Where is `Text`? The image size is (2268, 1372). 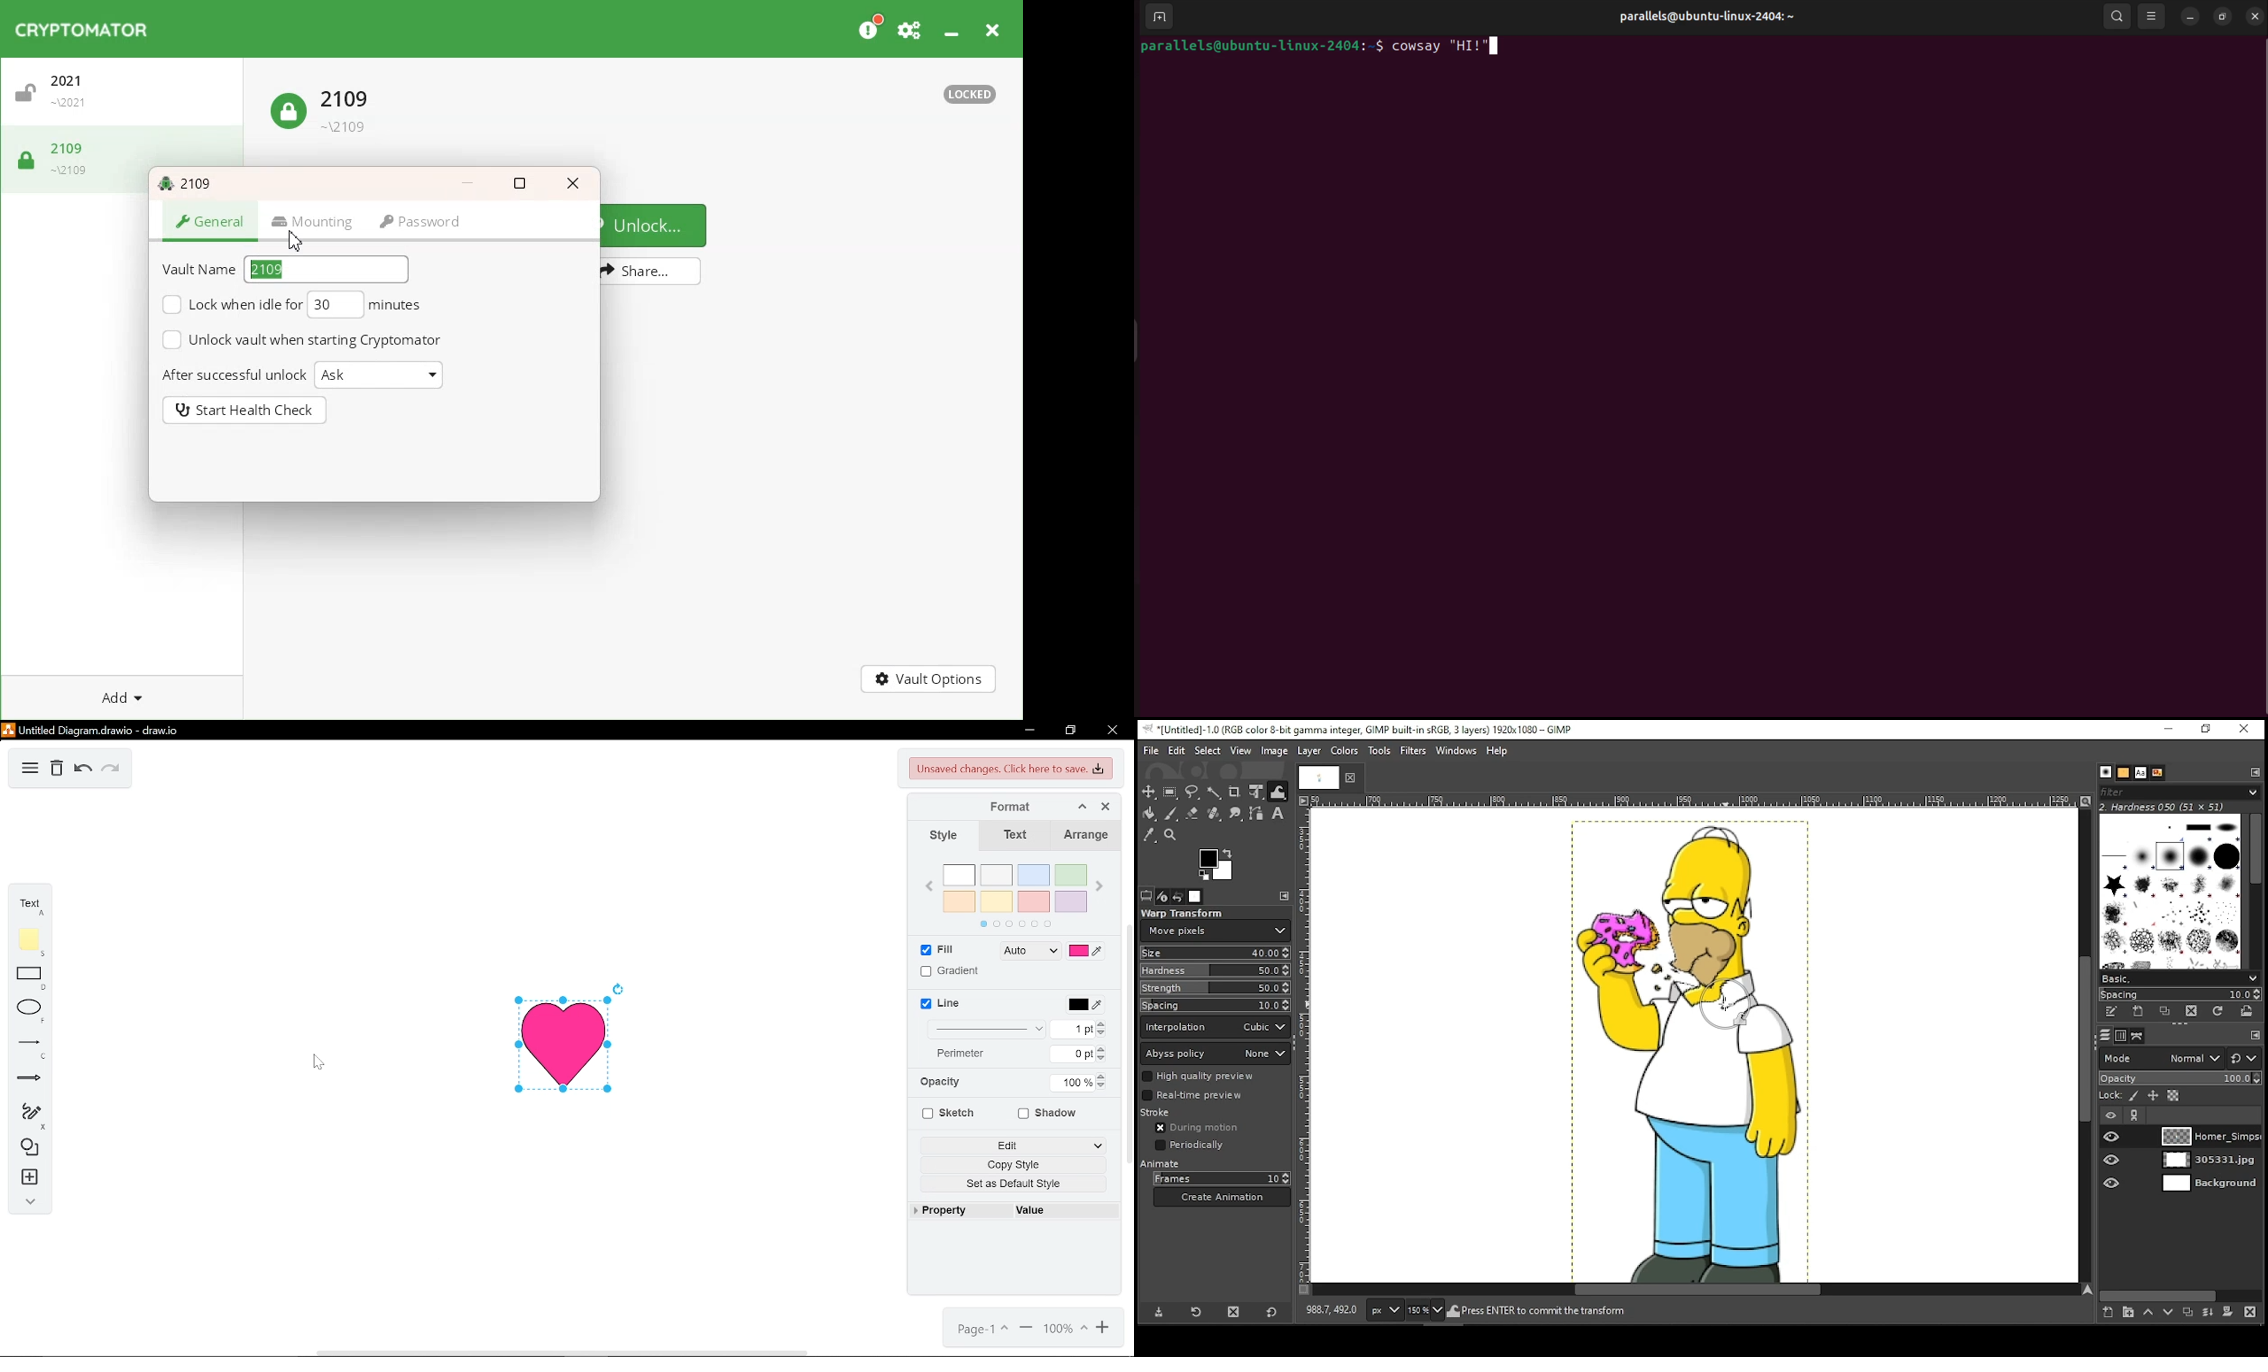
Text is located at coordinates (970, 95).